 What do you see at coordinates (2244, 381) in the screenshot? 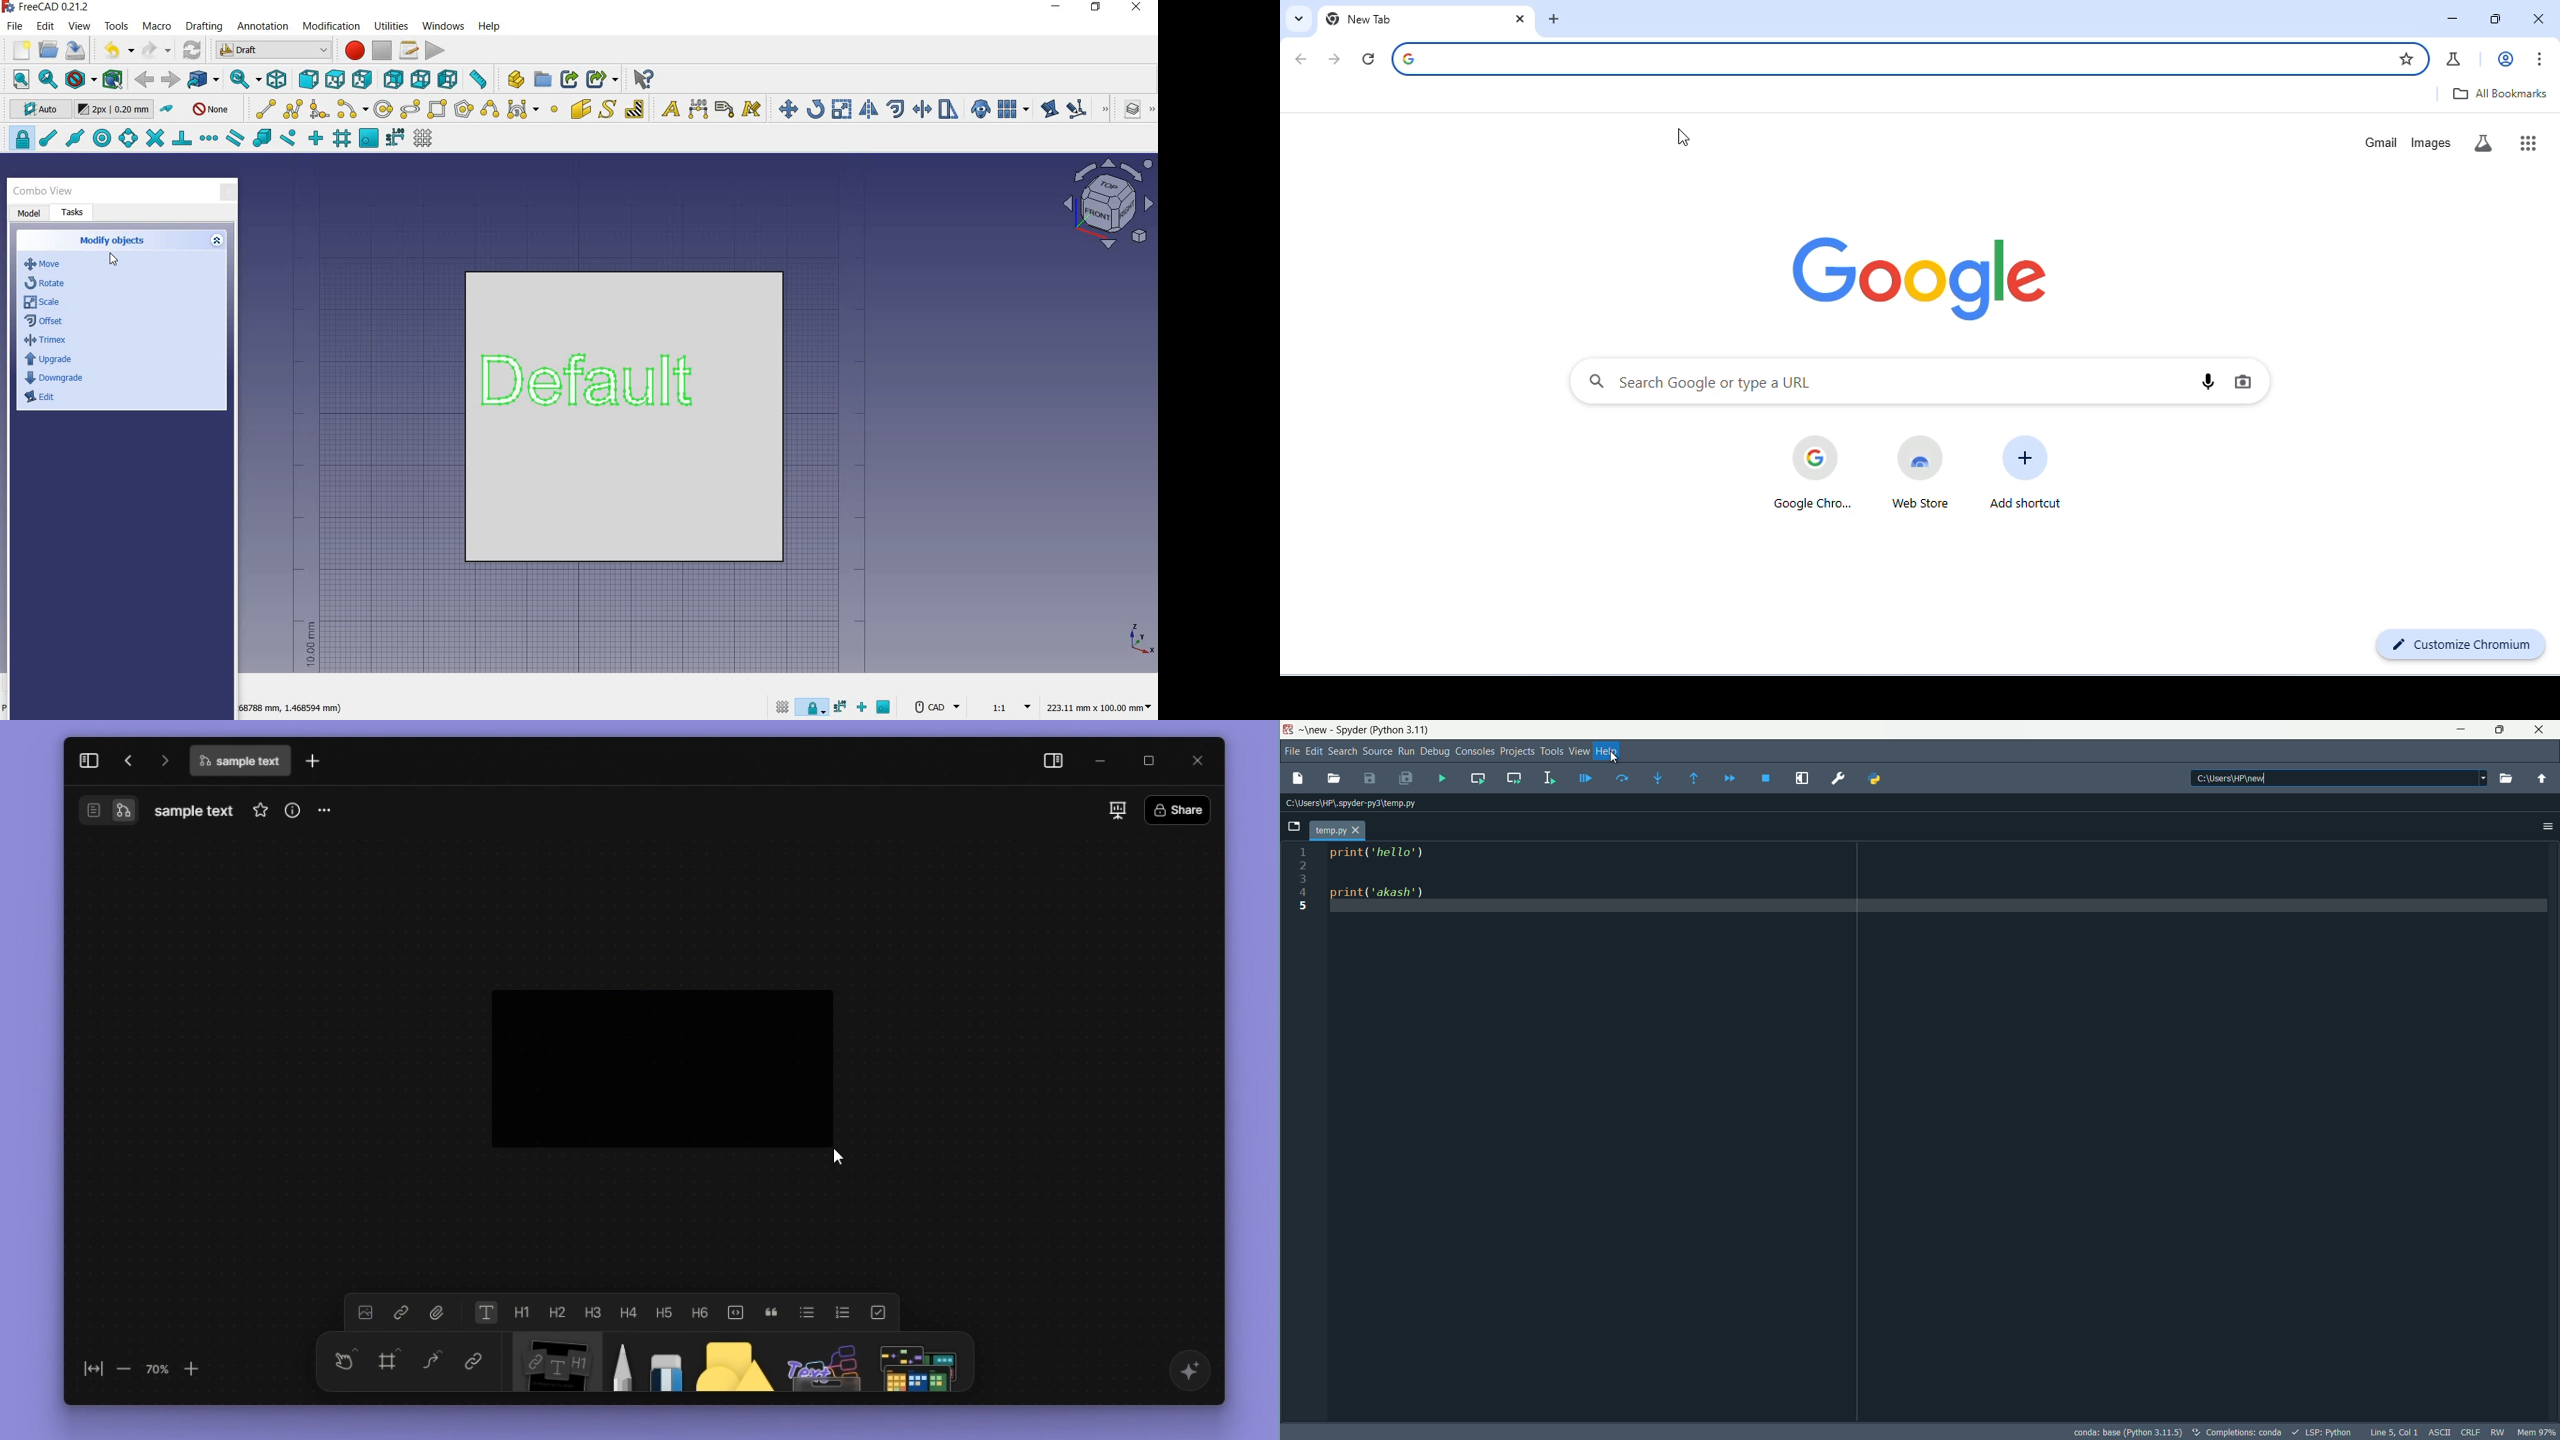
I see `image search` at bounding box center [2244, 381].